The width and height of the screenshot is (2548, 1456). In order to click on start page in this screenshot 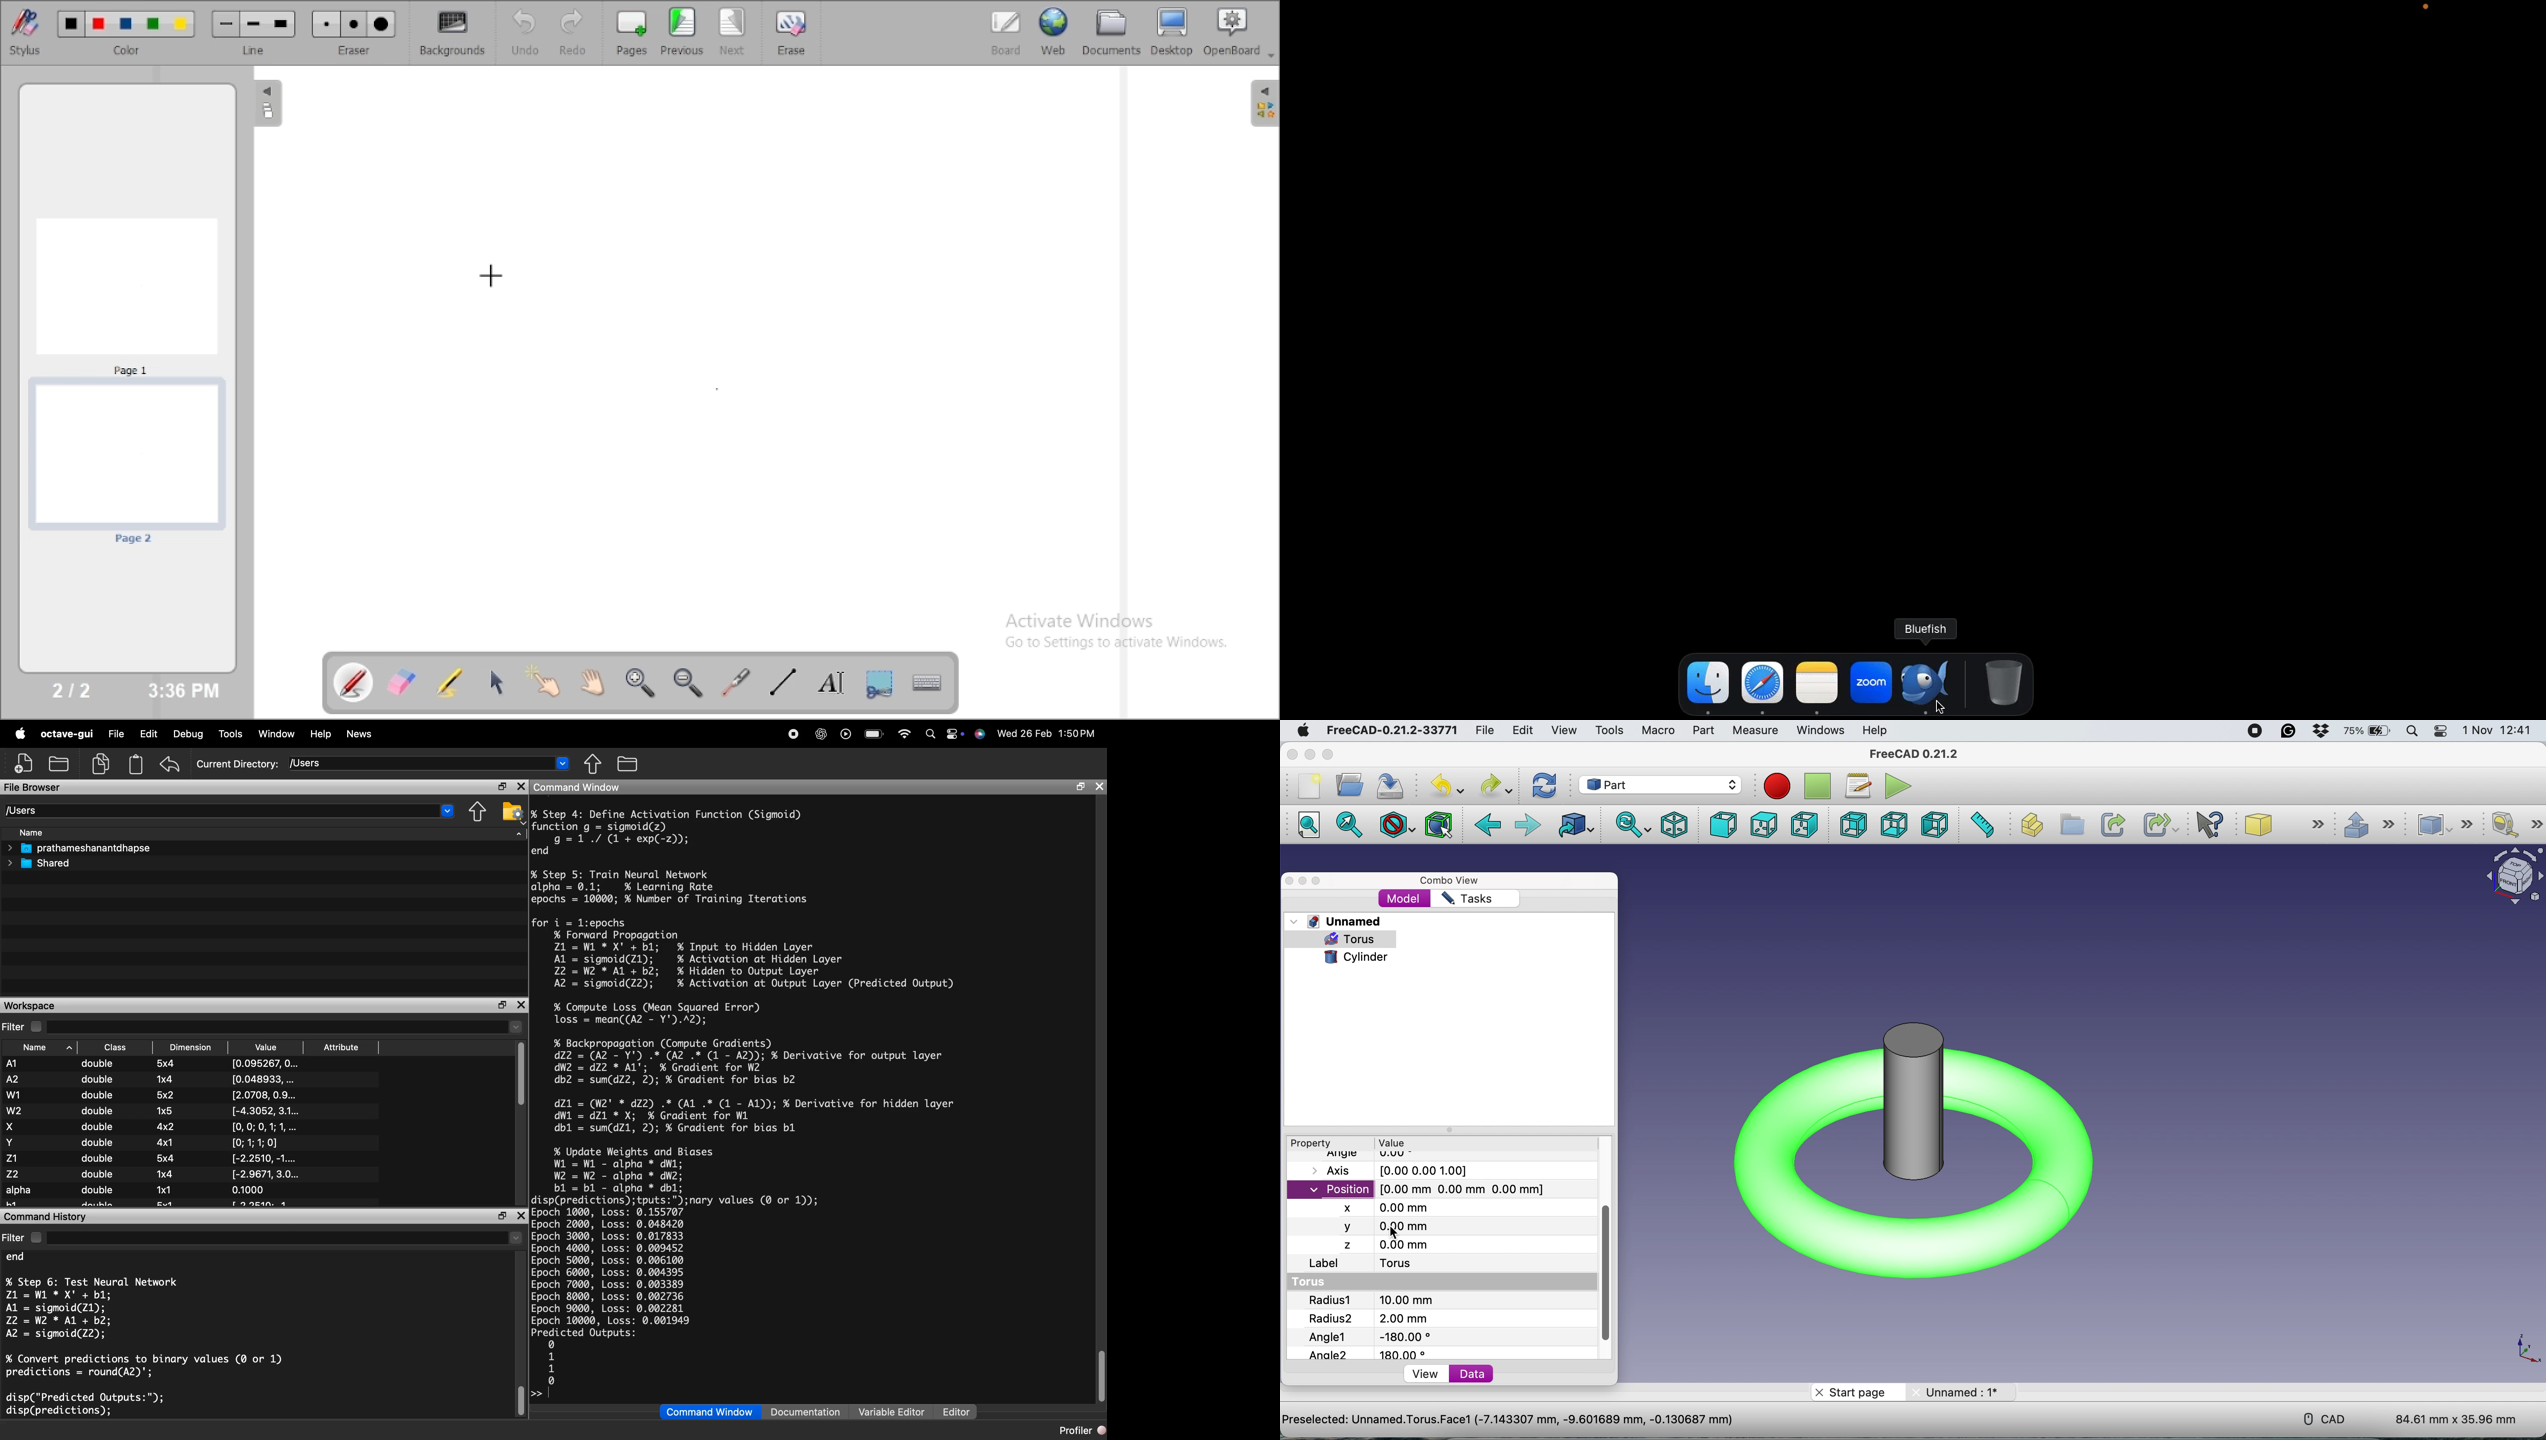, I will do `click(1854, 1392)`.